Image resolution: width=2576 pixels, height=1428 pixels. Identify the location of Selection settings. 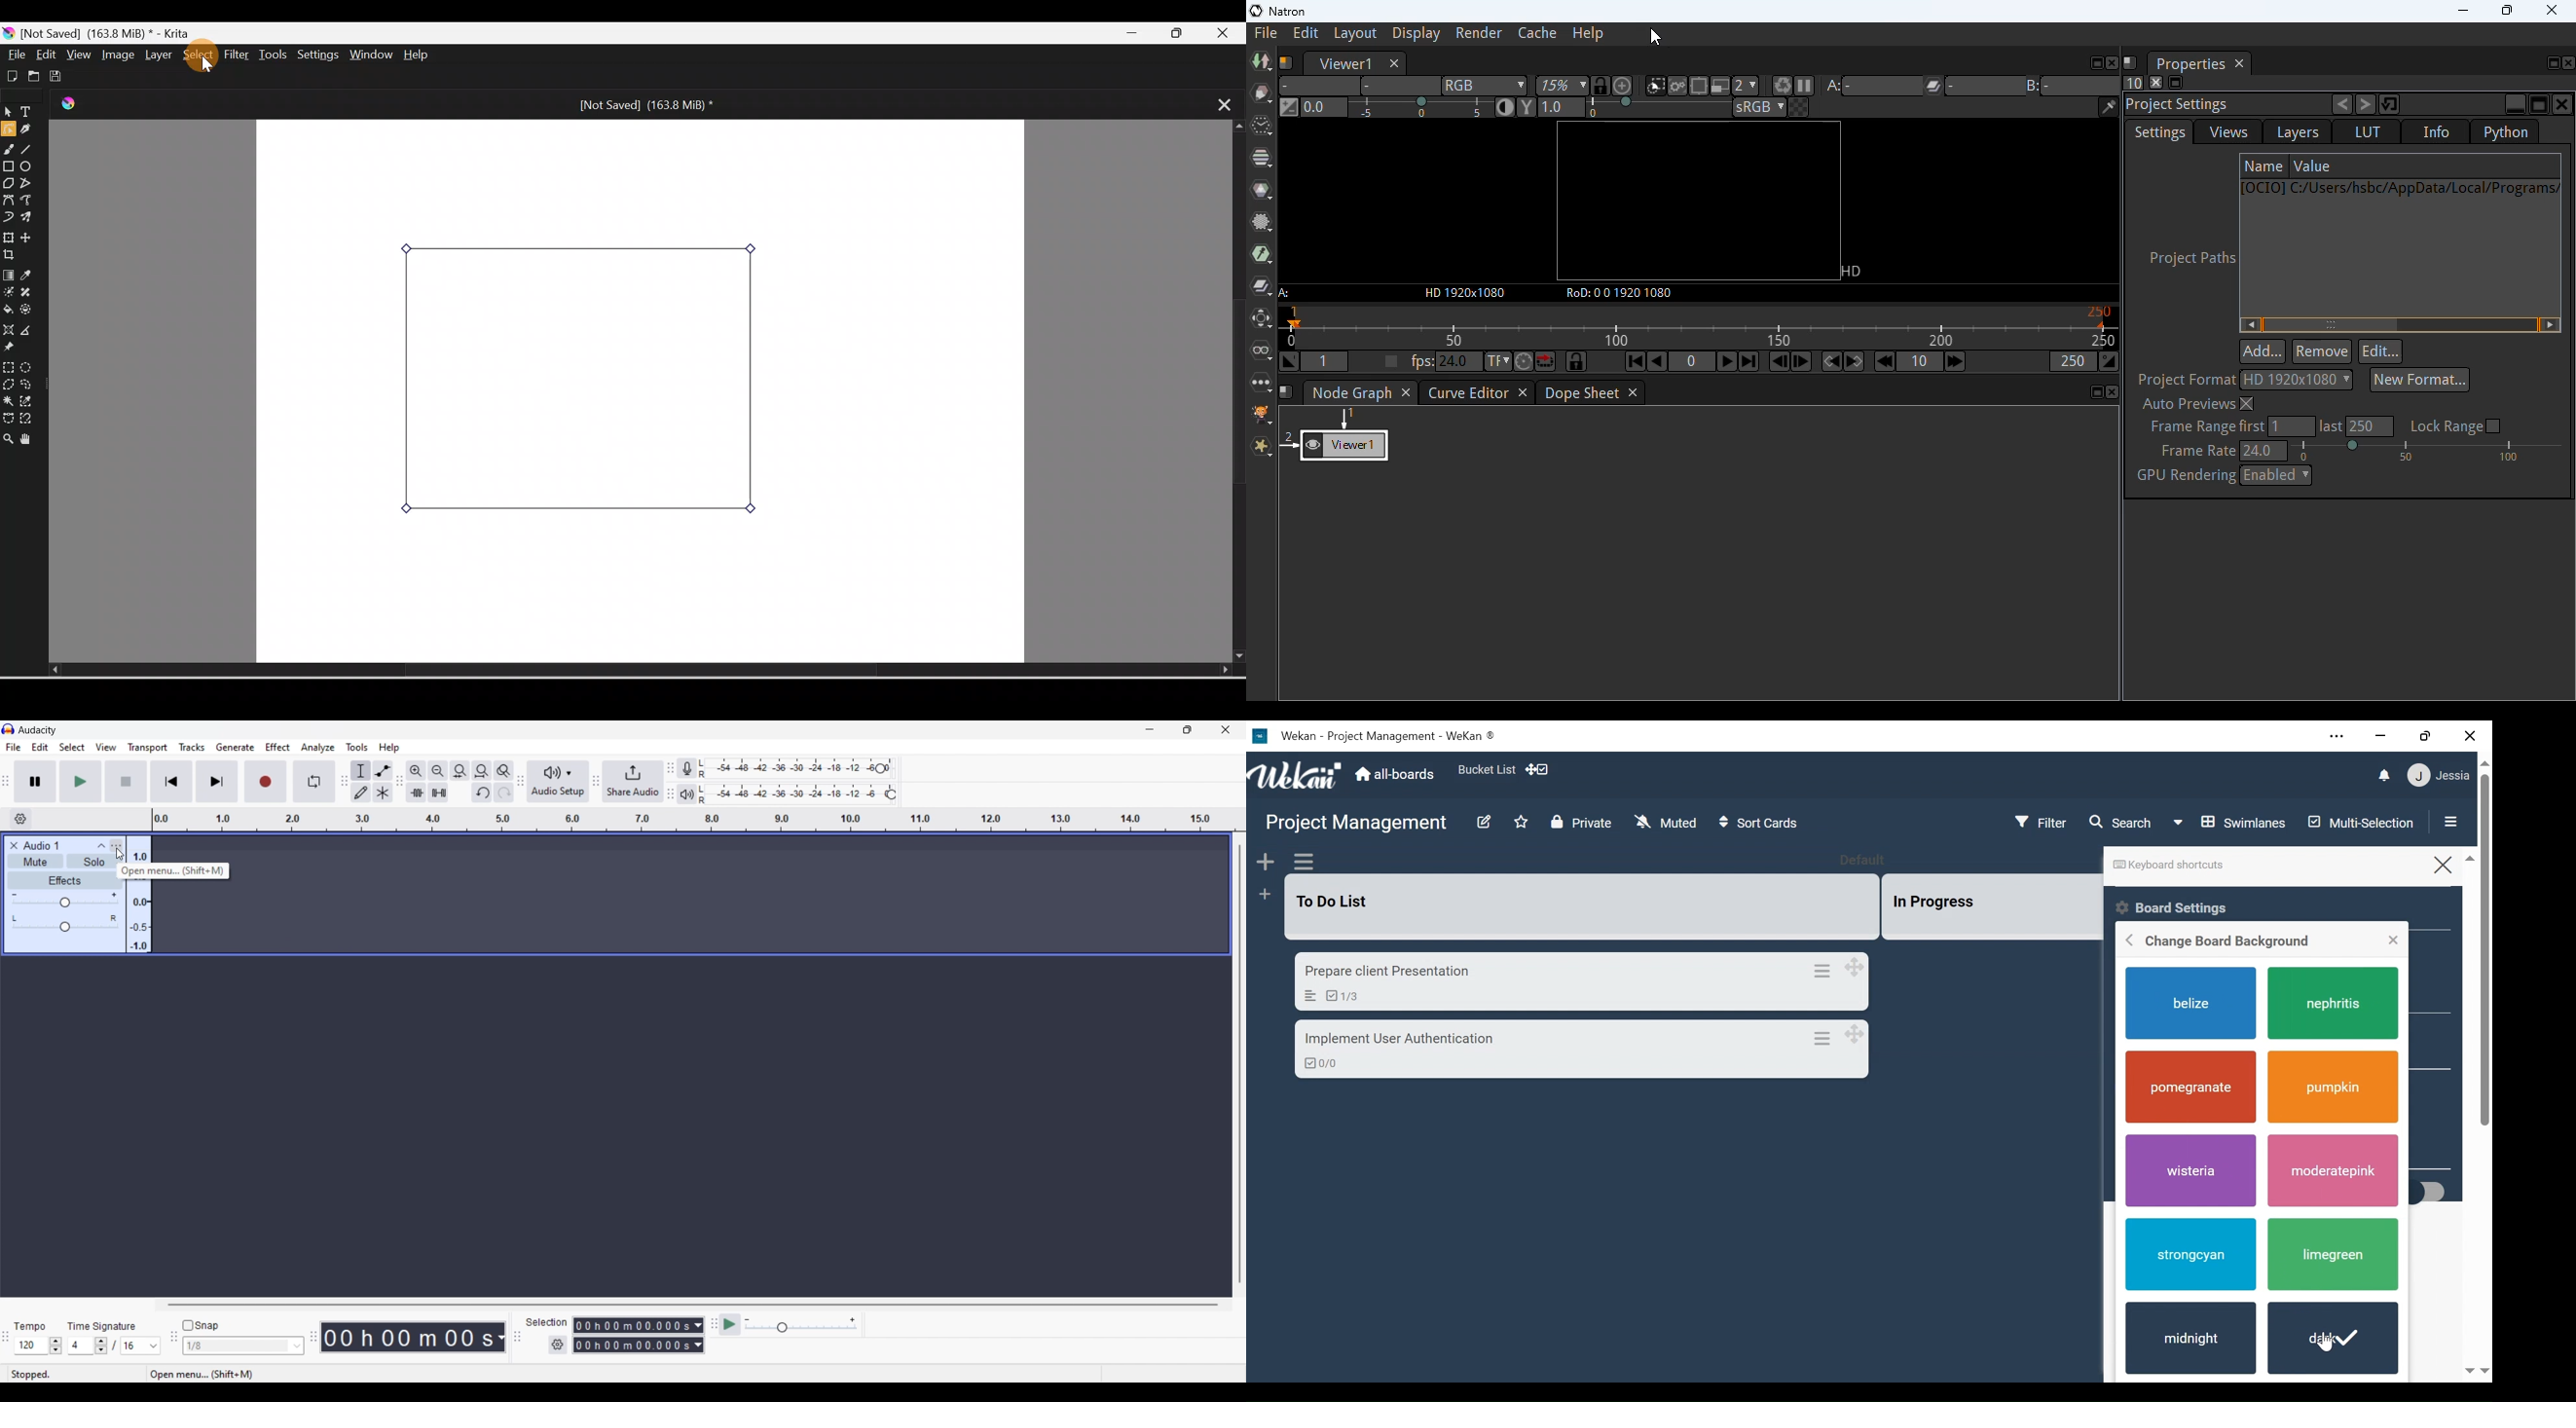
(558, 1345).